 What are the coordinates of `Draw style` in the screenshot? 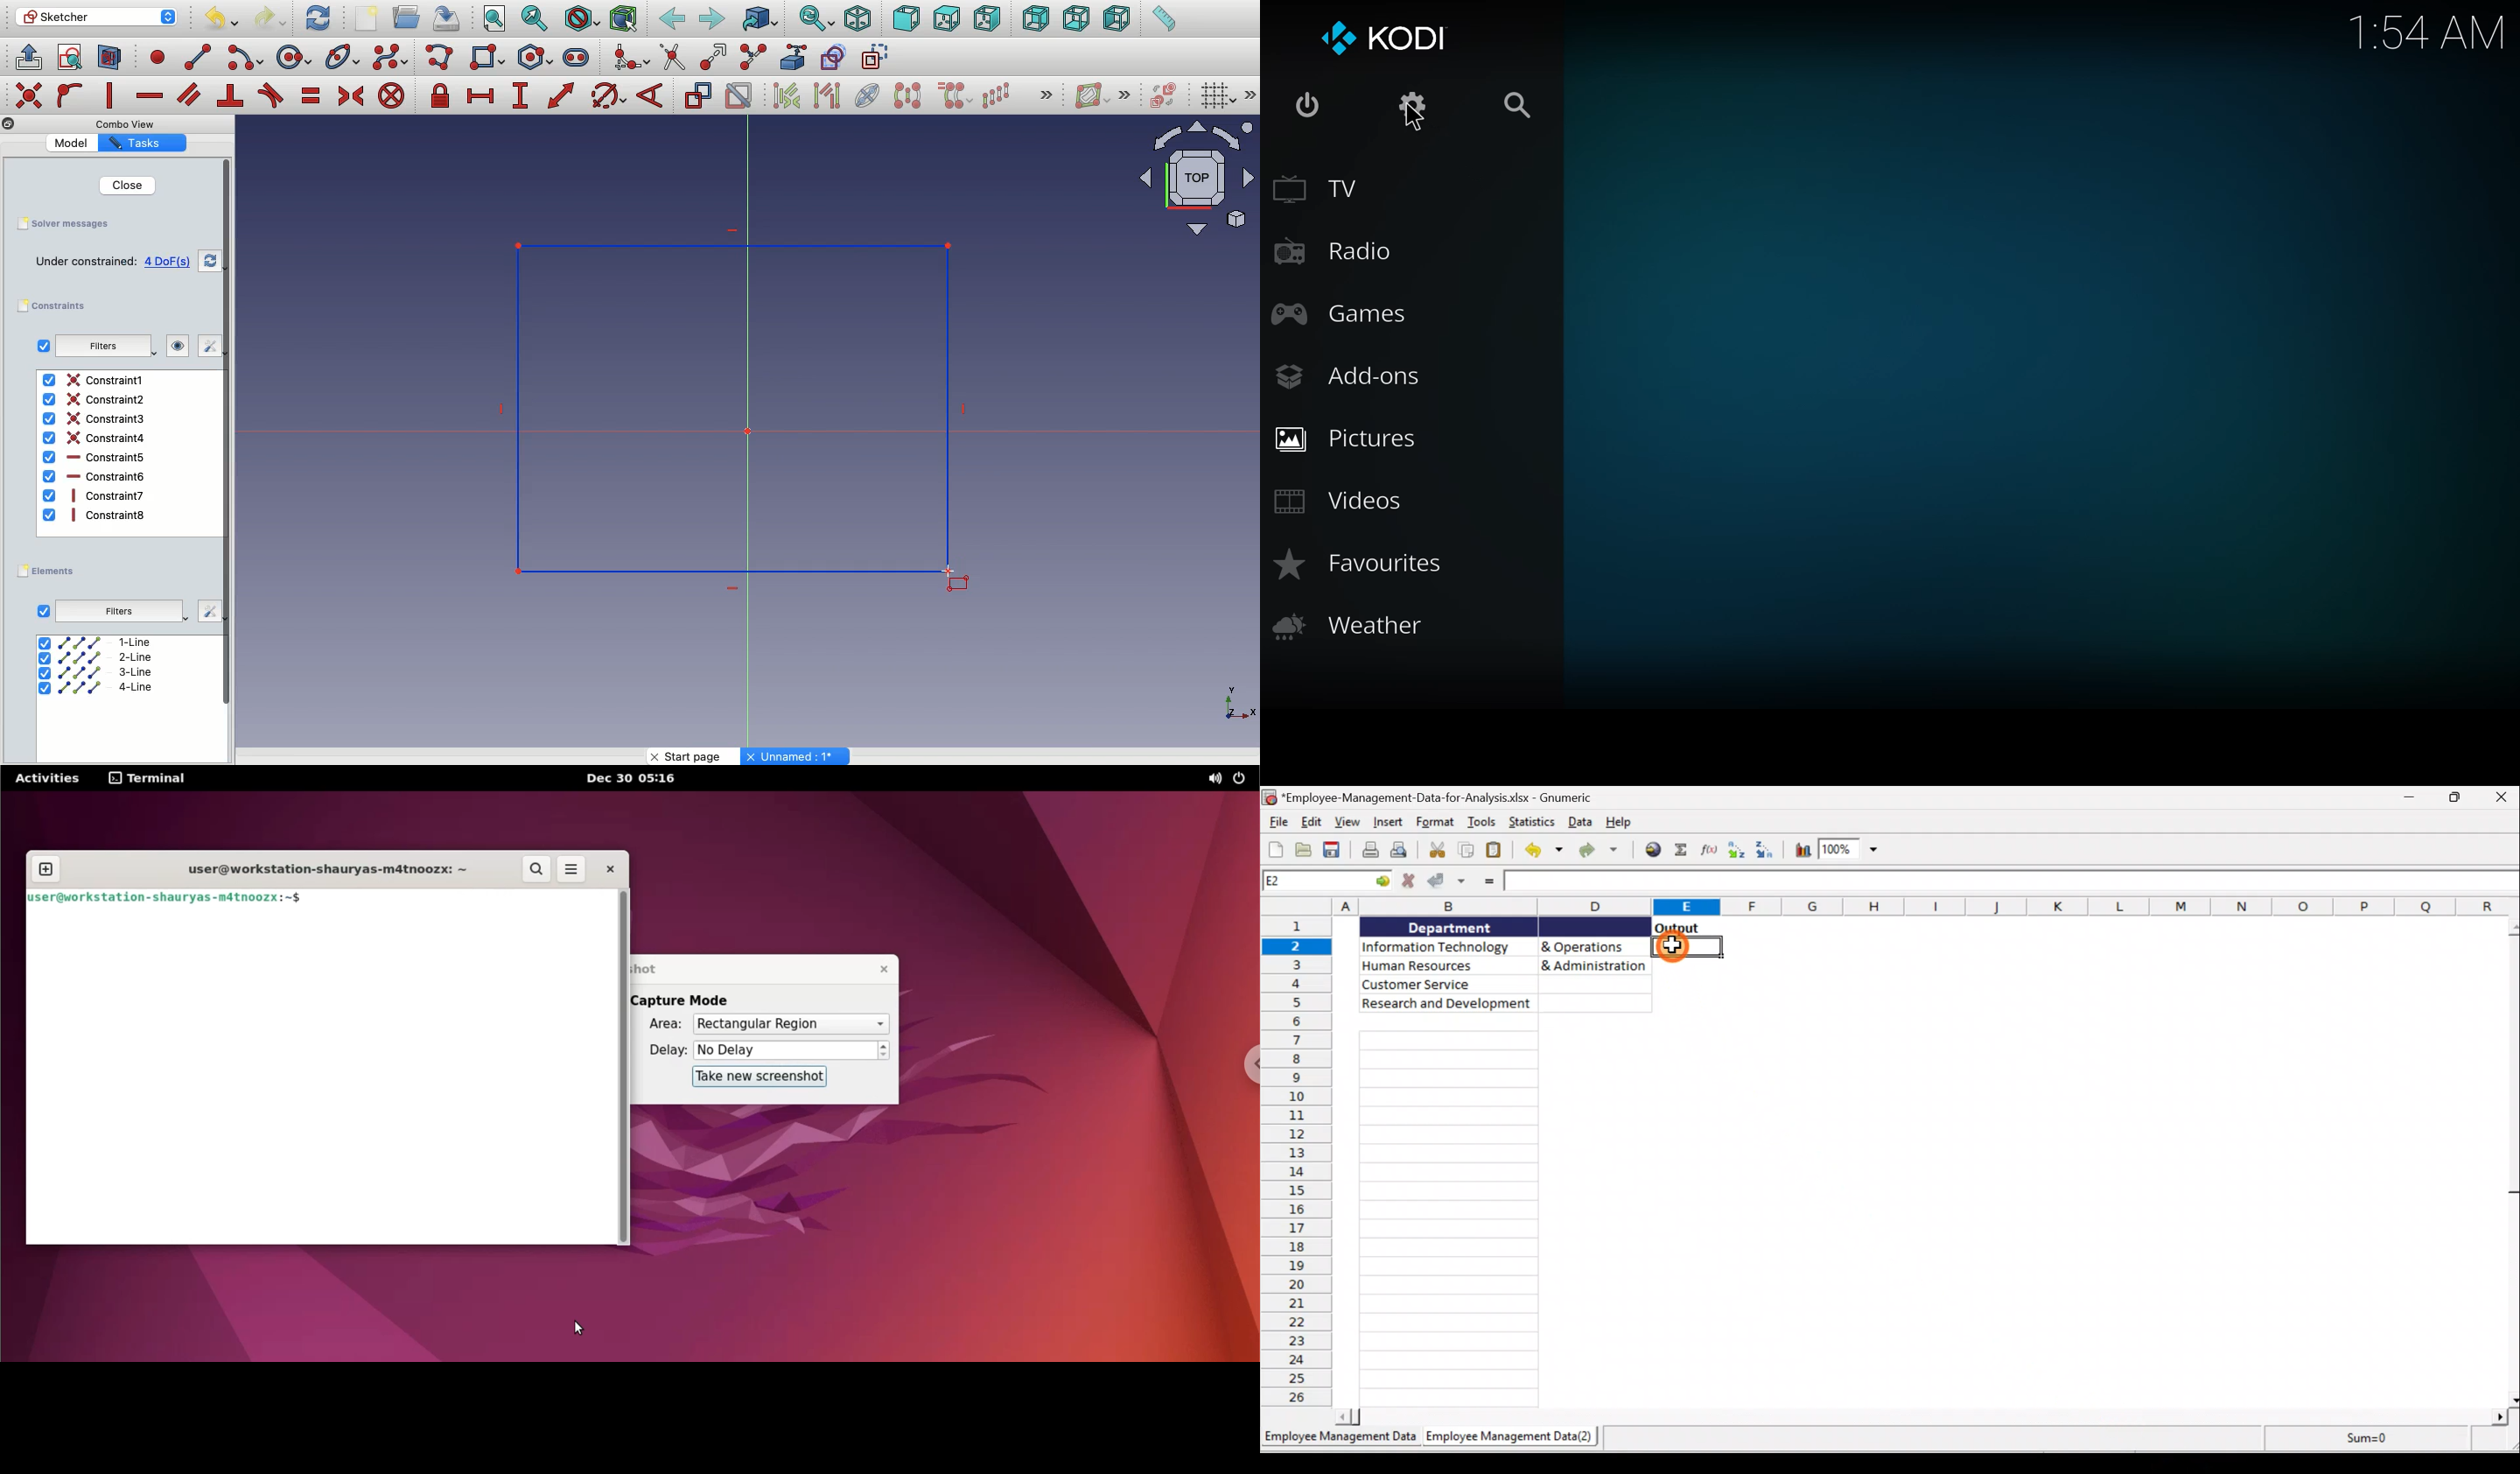 It's located at (581, 19).